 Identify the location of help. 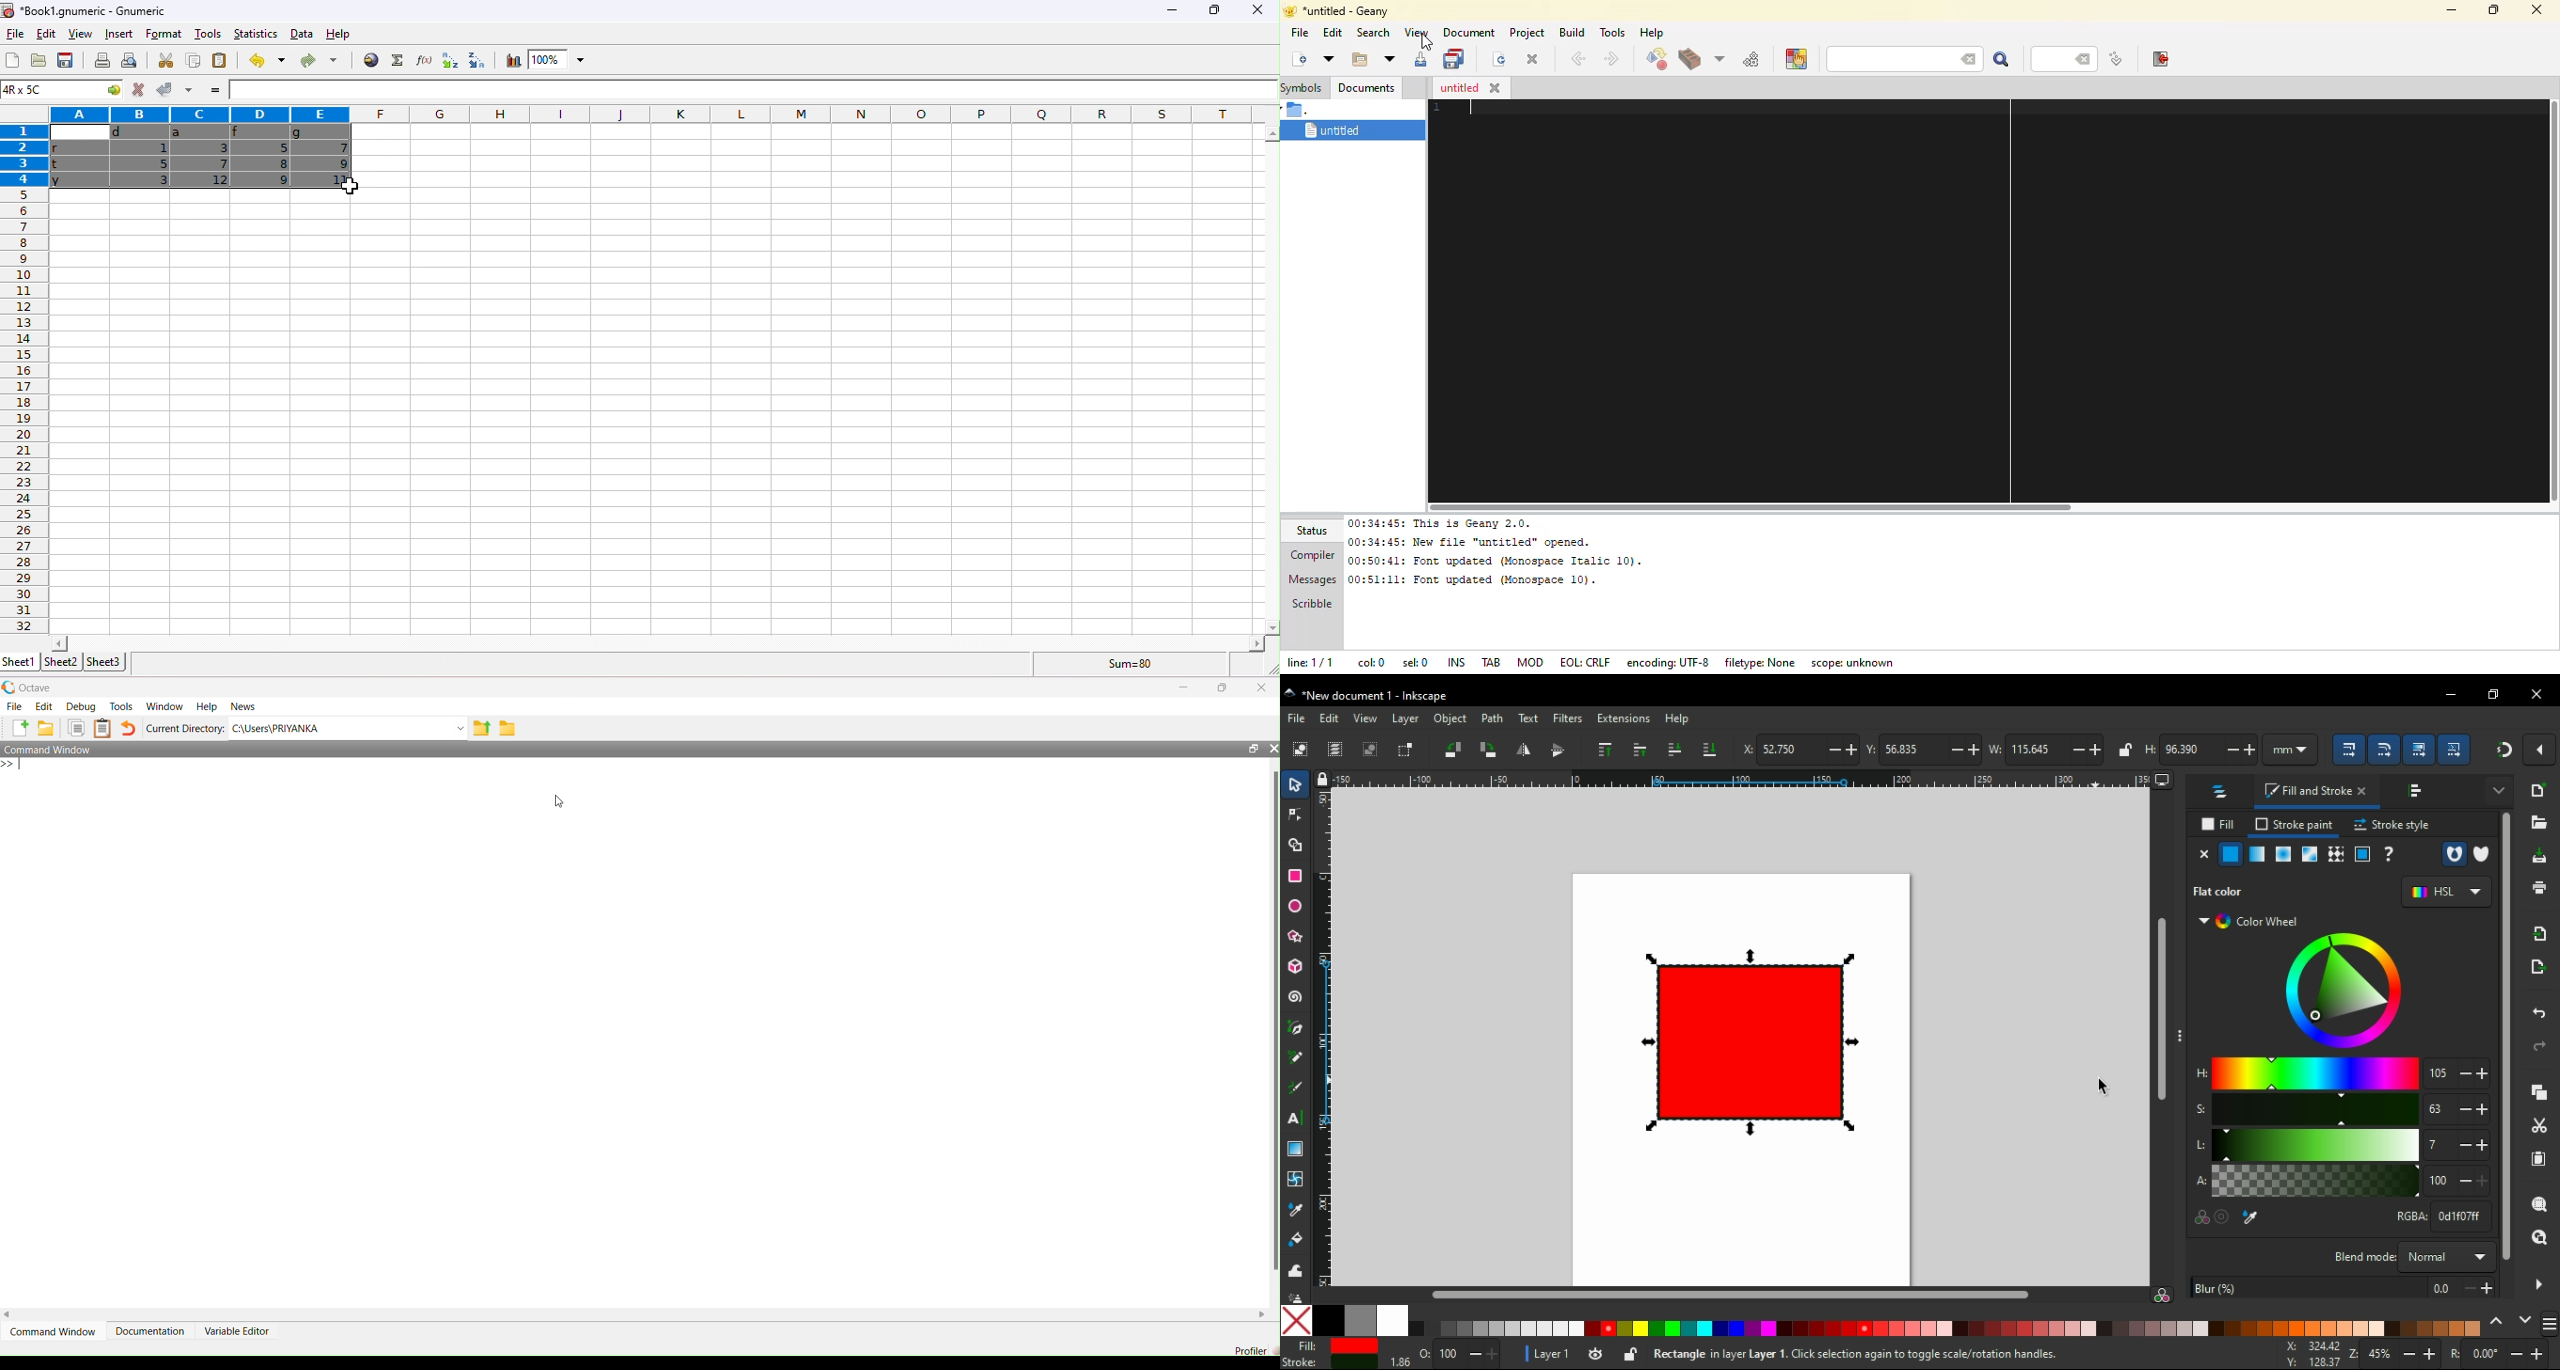
(1677, 720).